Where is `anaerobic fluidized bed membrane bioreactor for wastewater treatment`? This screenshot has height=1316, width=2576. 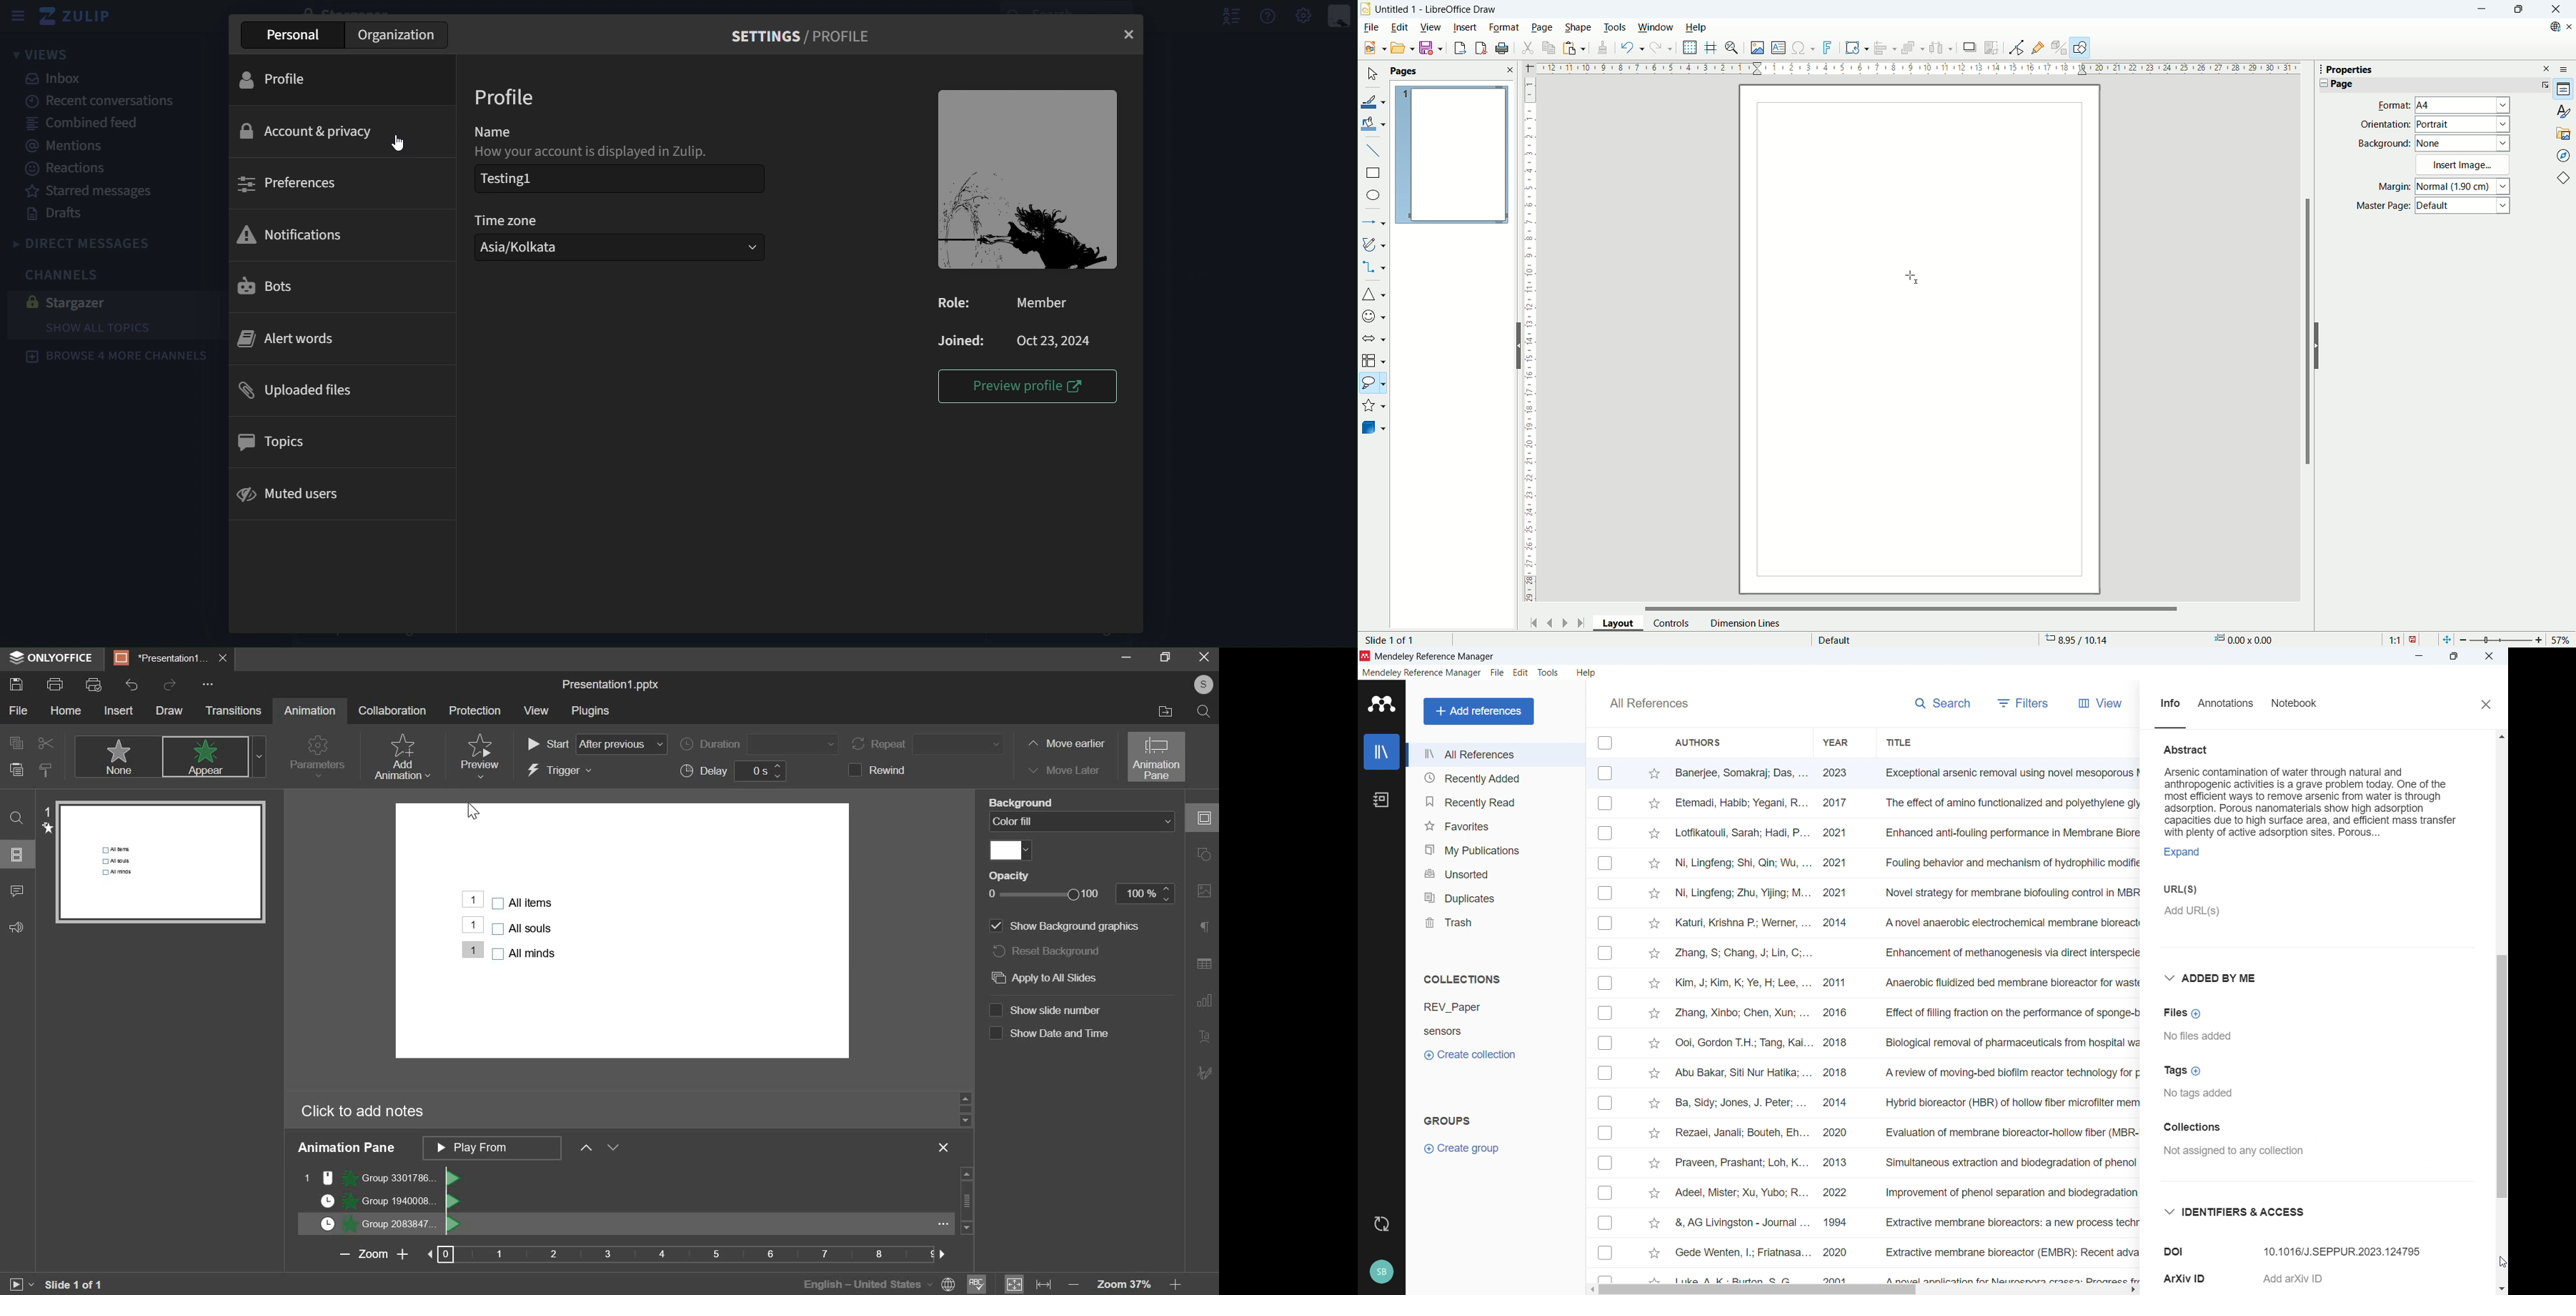 anaerobic fluidized bed membrane bioreactor for wastewater treatment is located at coordinates (2010, 983).